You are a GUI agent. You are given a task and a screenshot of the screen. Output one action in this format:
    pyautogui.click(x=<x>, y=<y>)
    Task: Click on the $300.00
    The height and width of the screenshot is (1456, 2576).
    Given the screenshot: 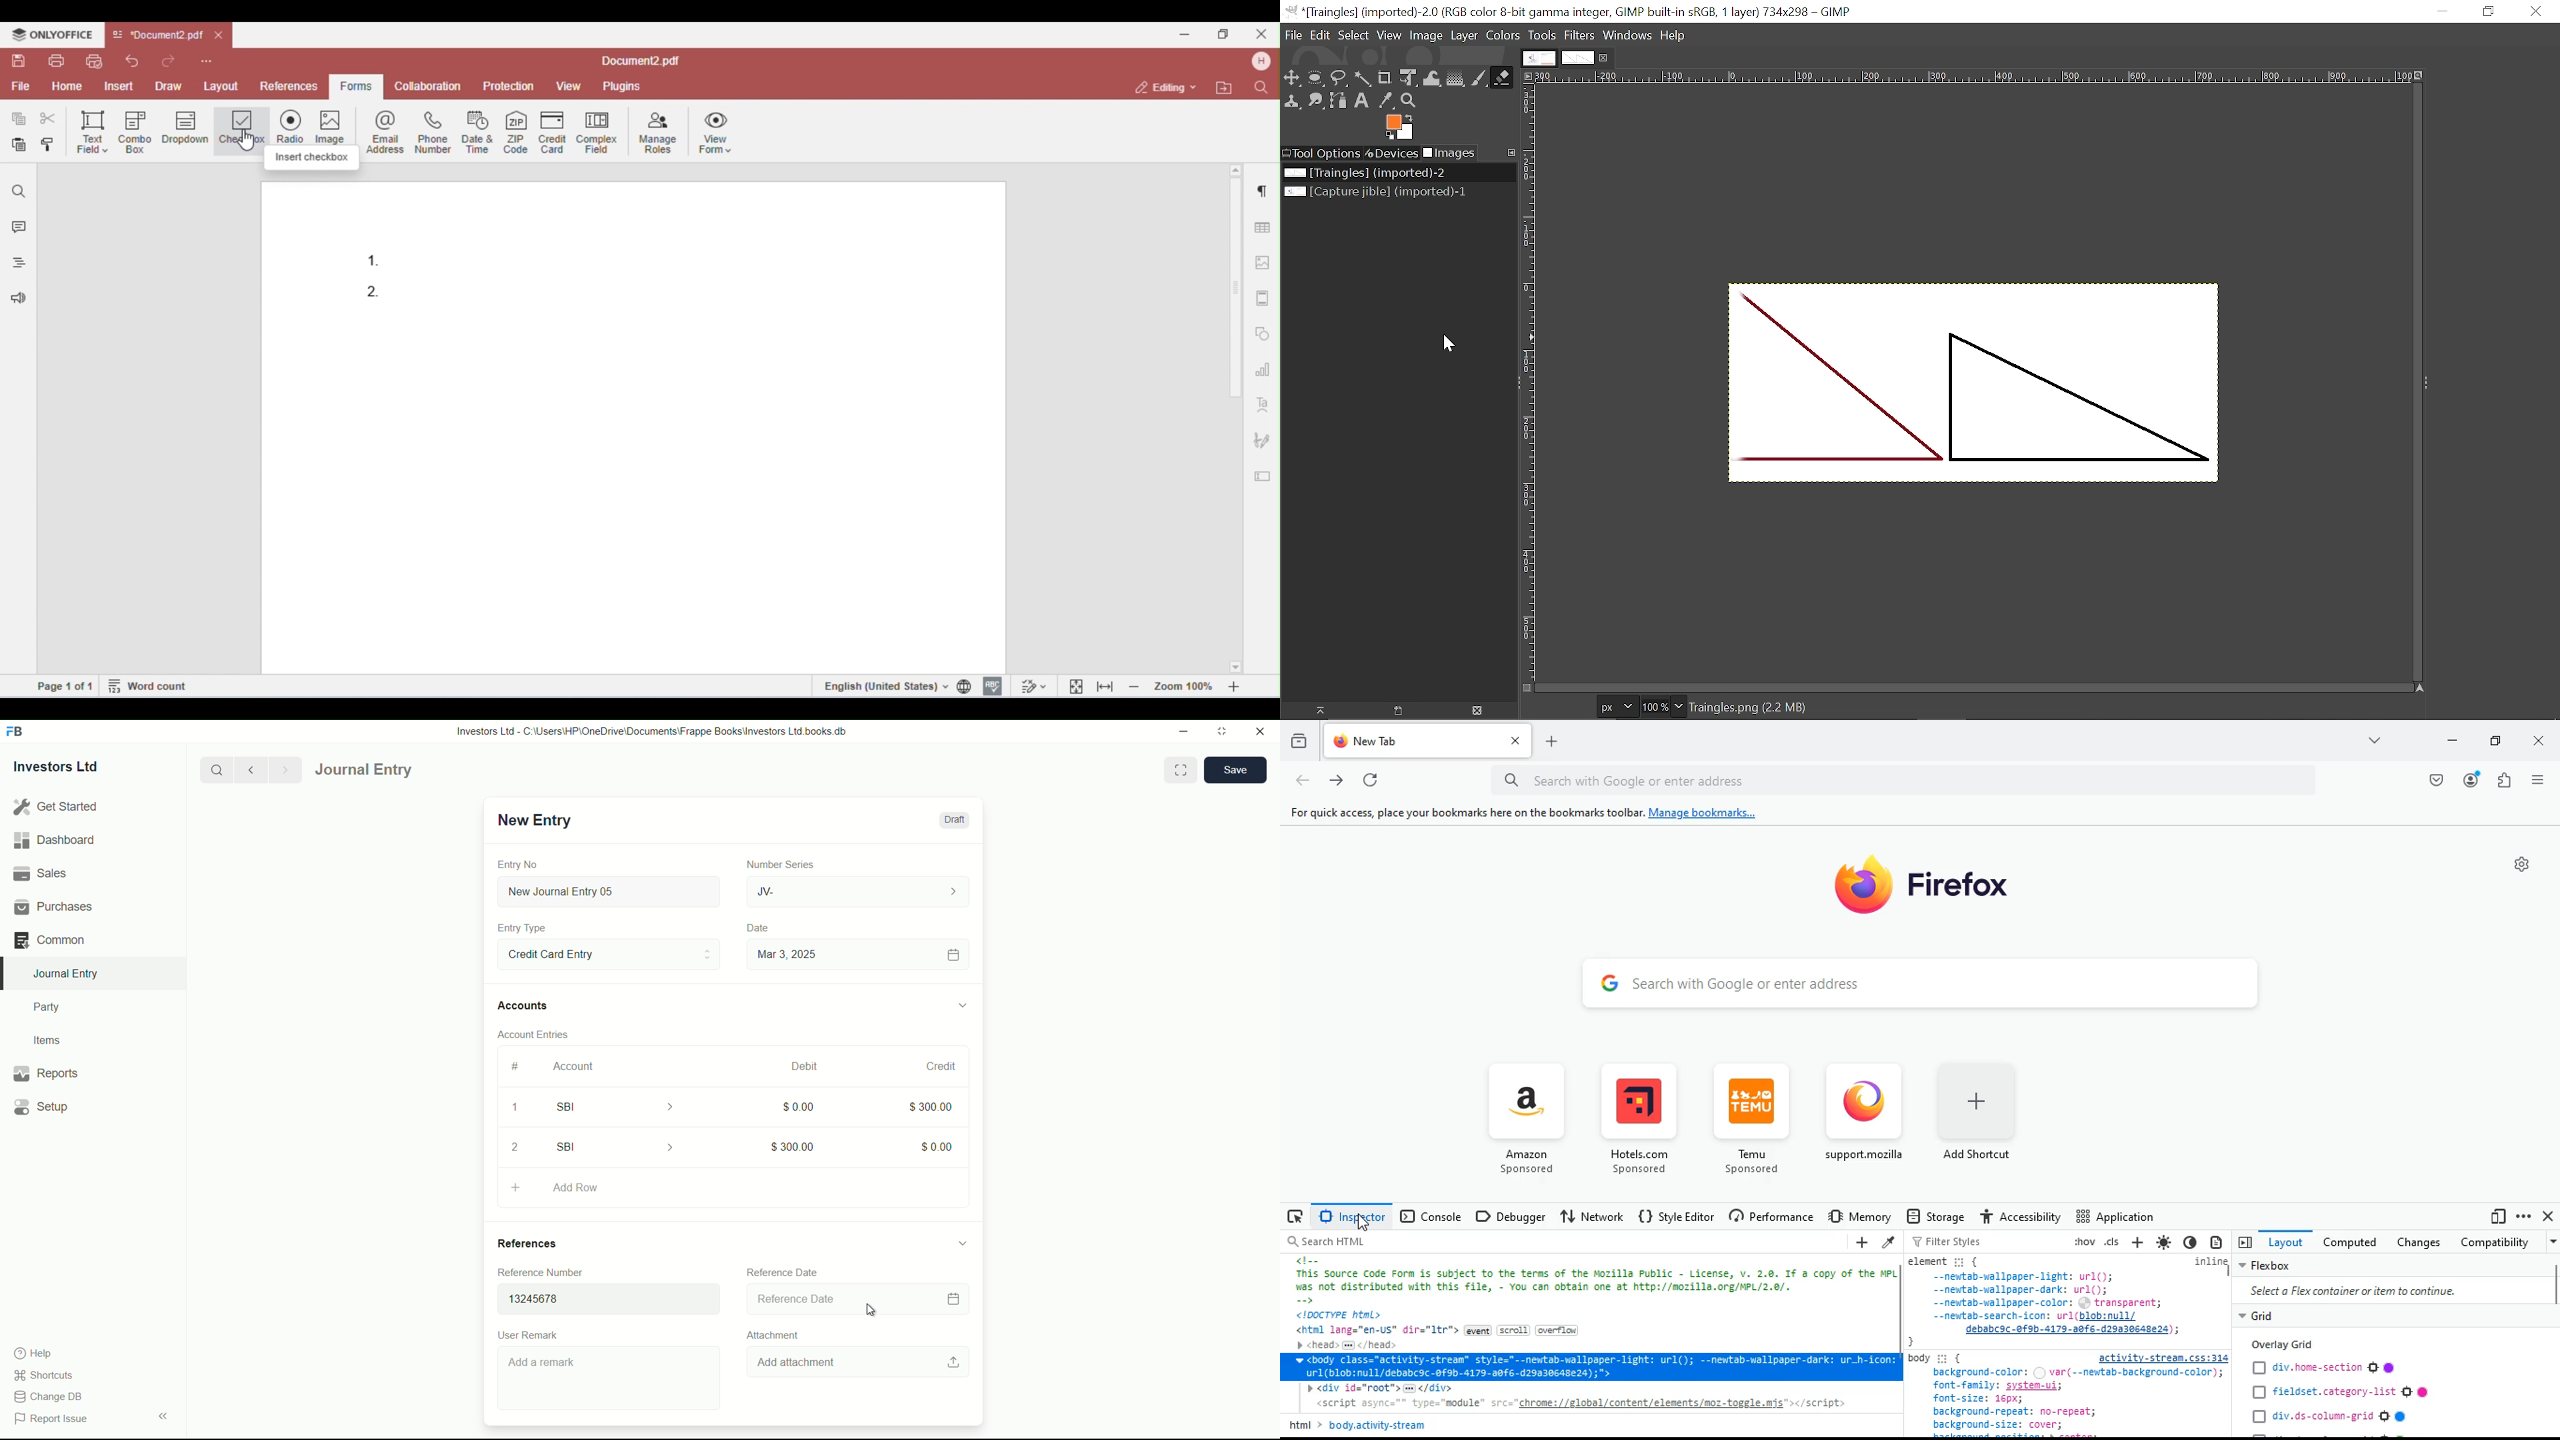 What is the action you would take?
    pyautogui.click(x=932, y=1107)
    